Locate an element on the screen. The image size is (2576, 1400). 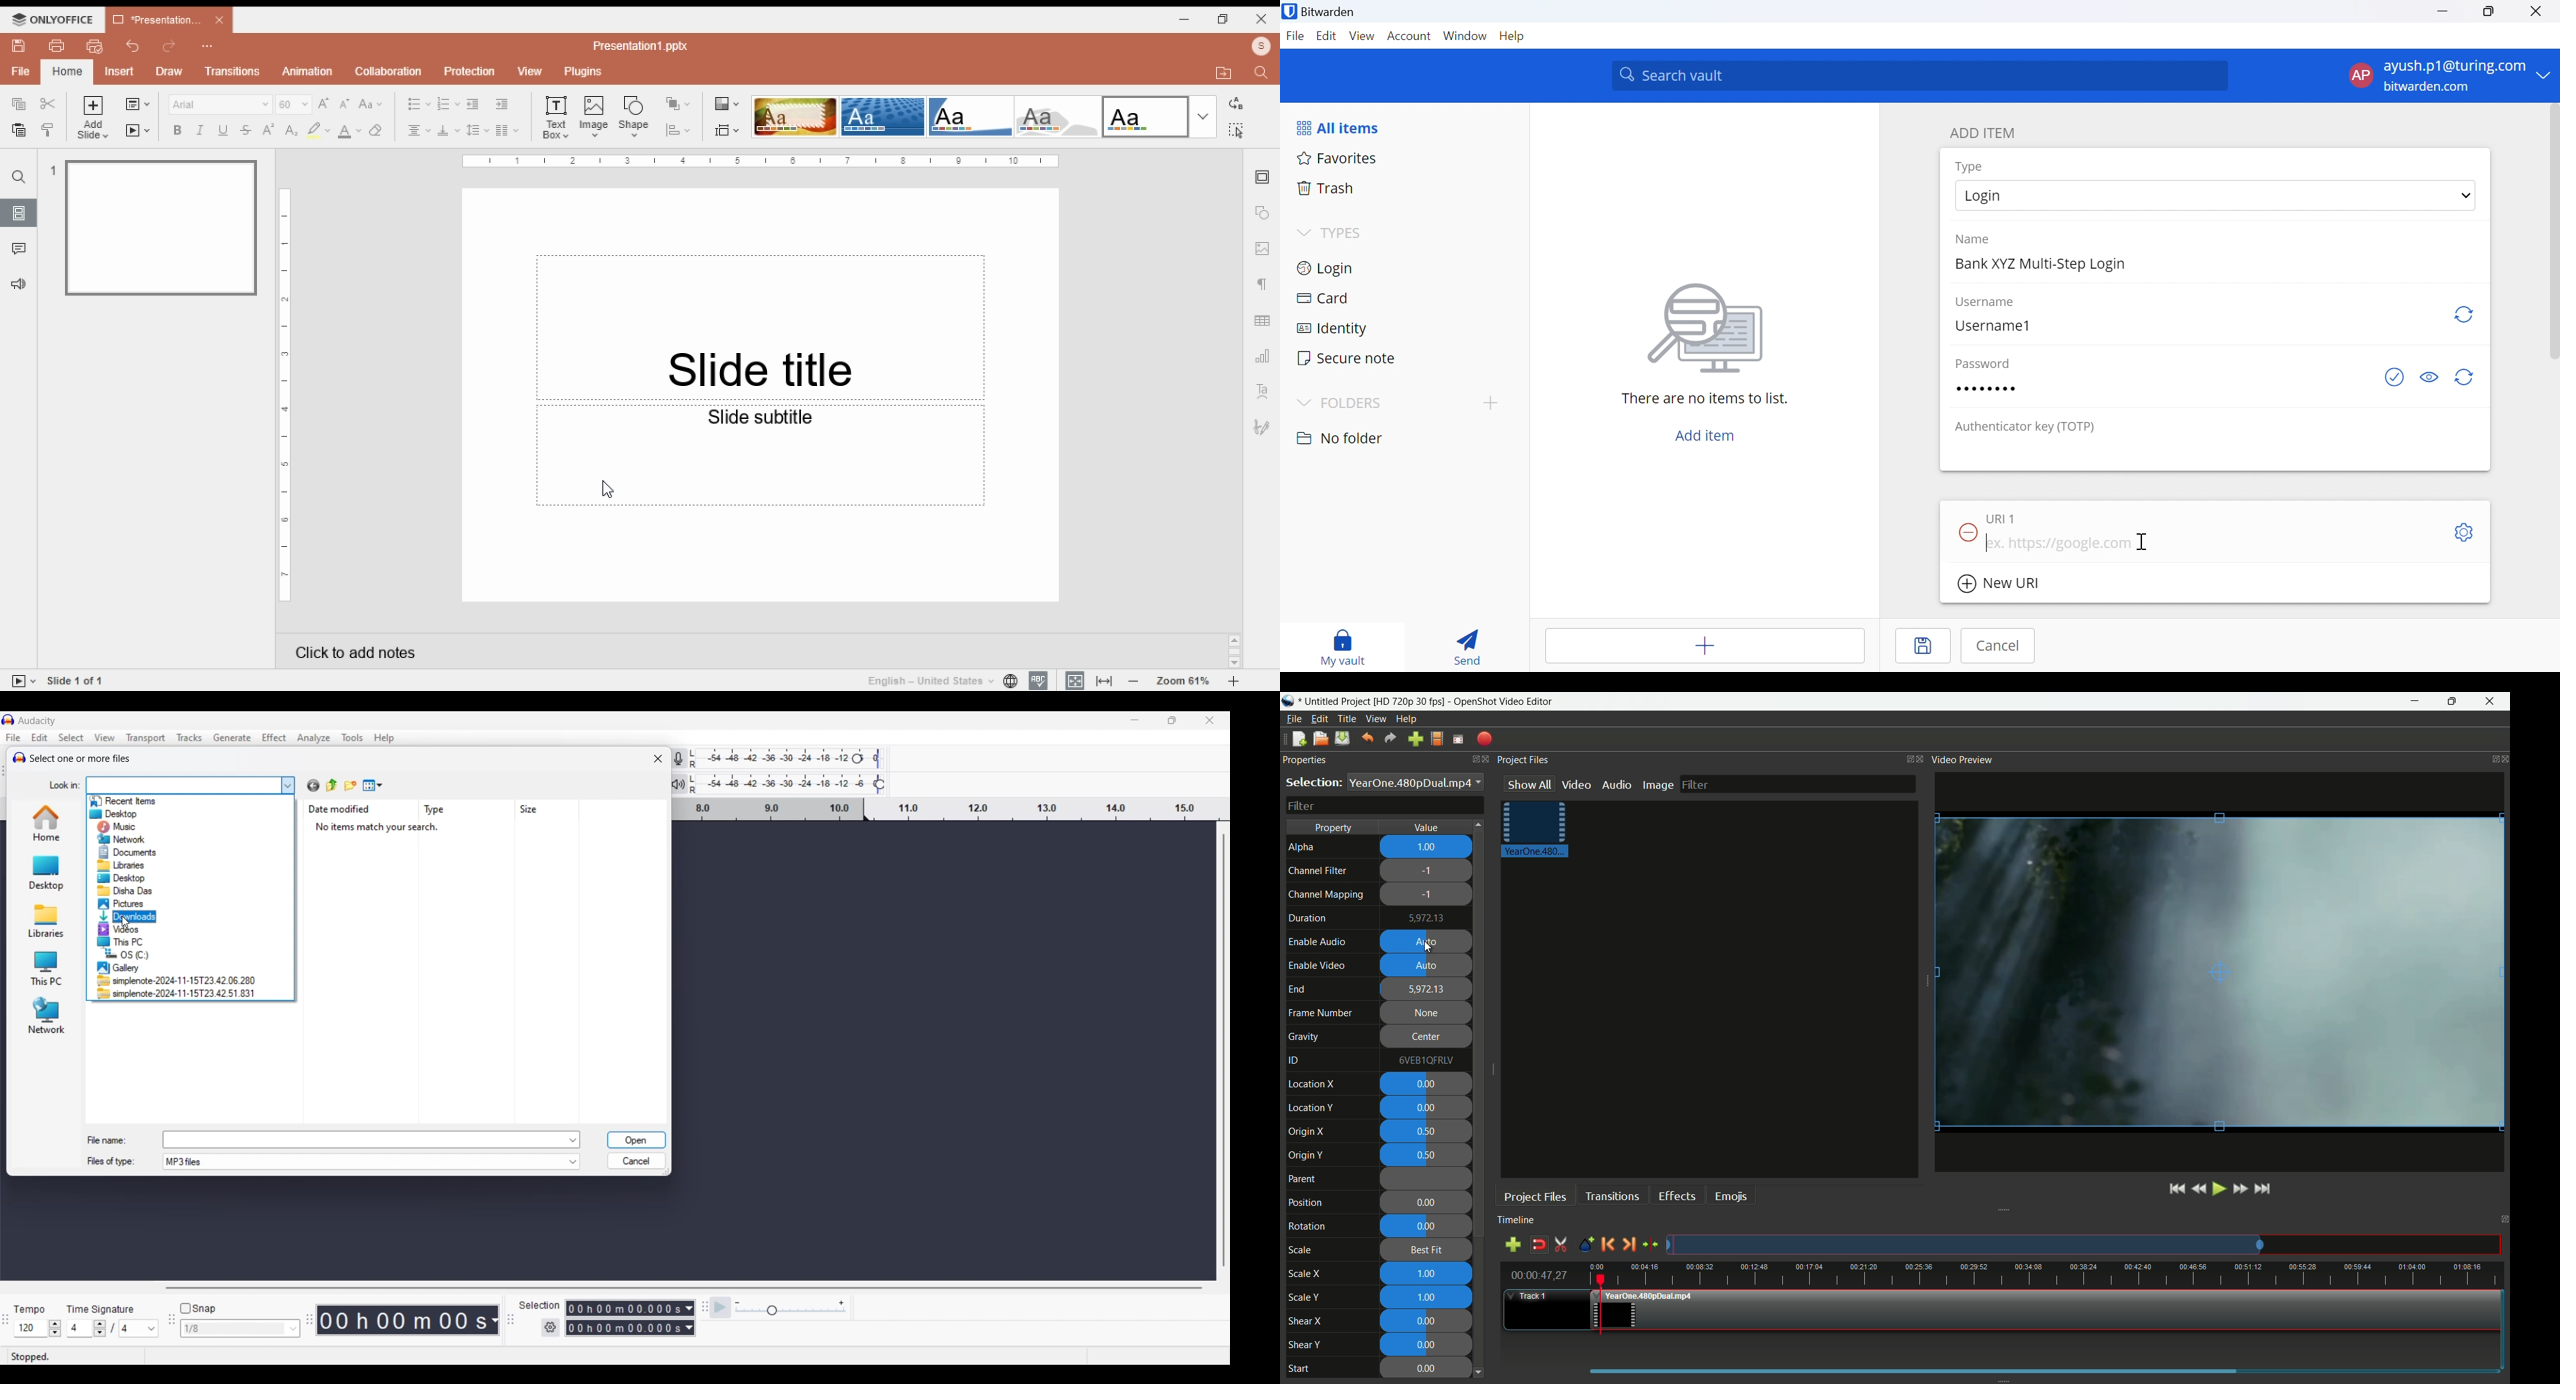
Desktop is located at coordinates (126, 877).